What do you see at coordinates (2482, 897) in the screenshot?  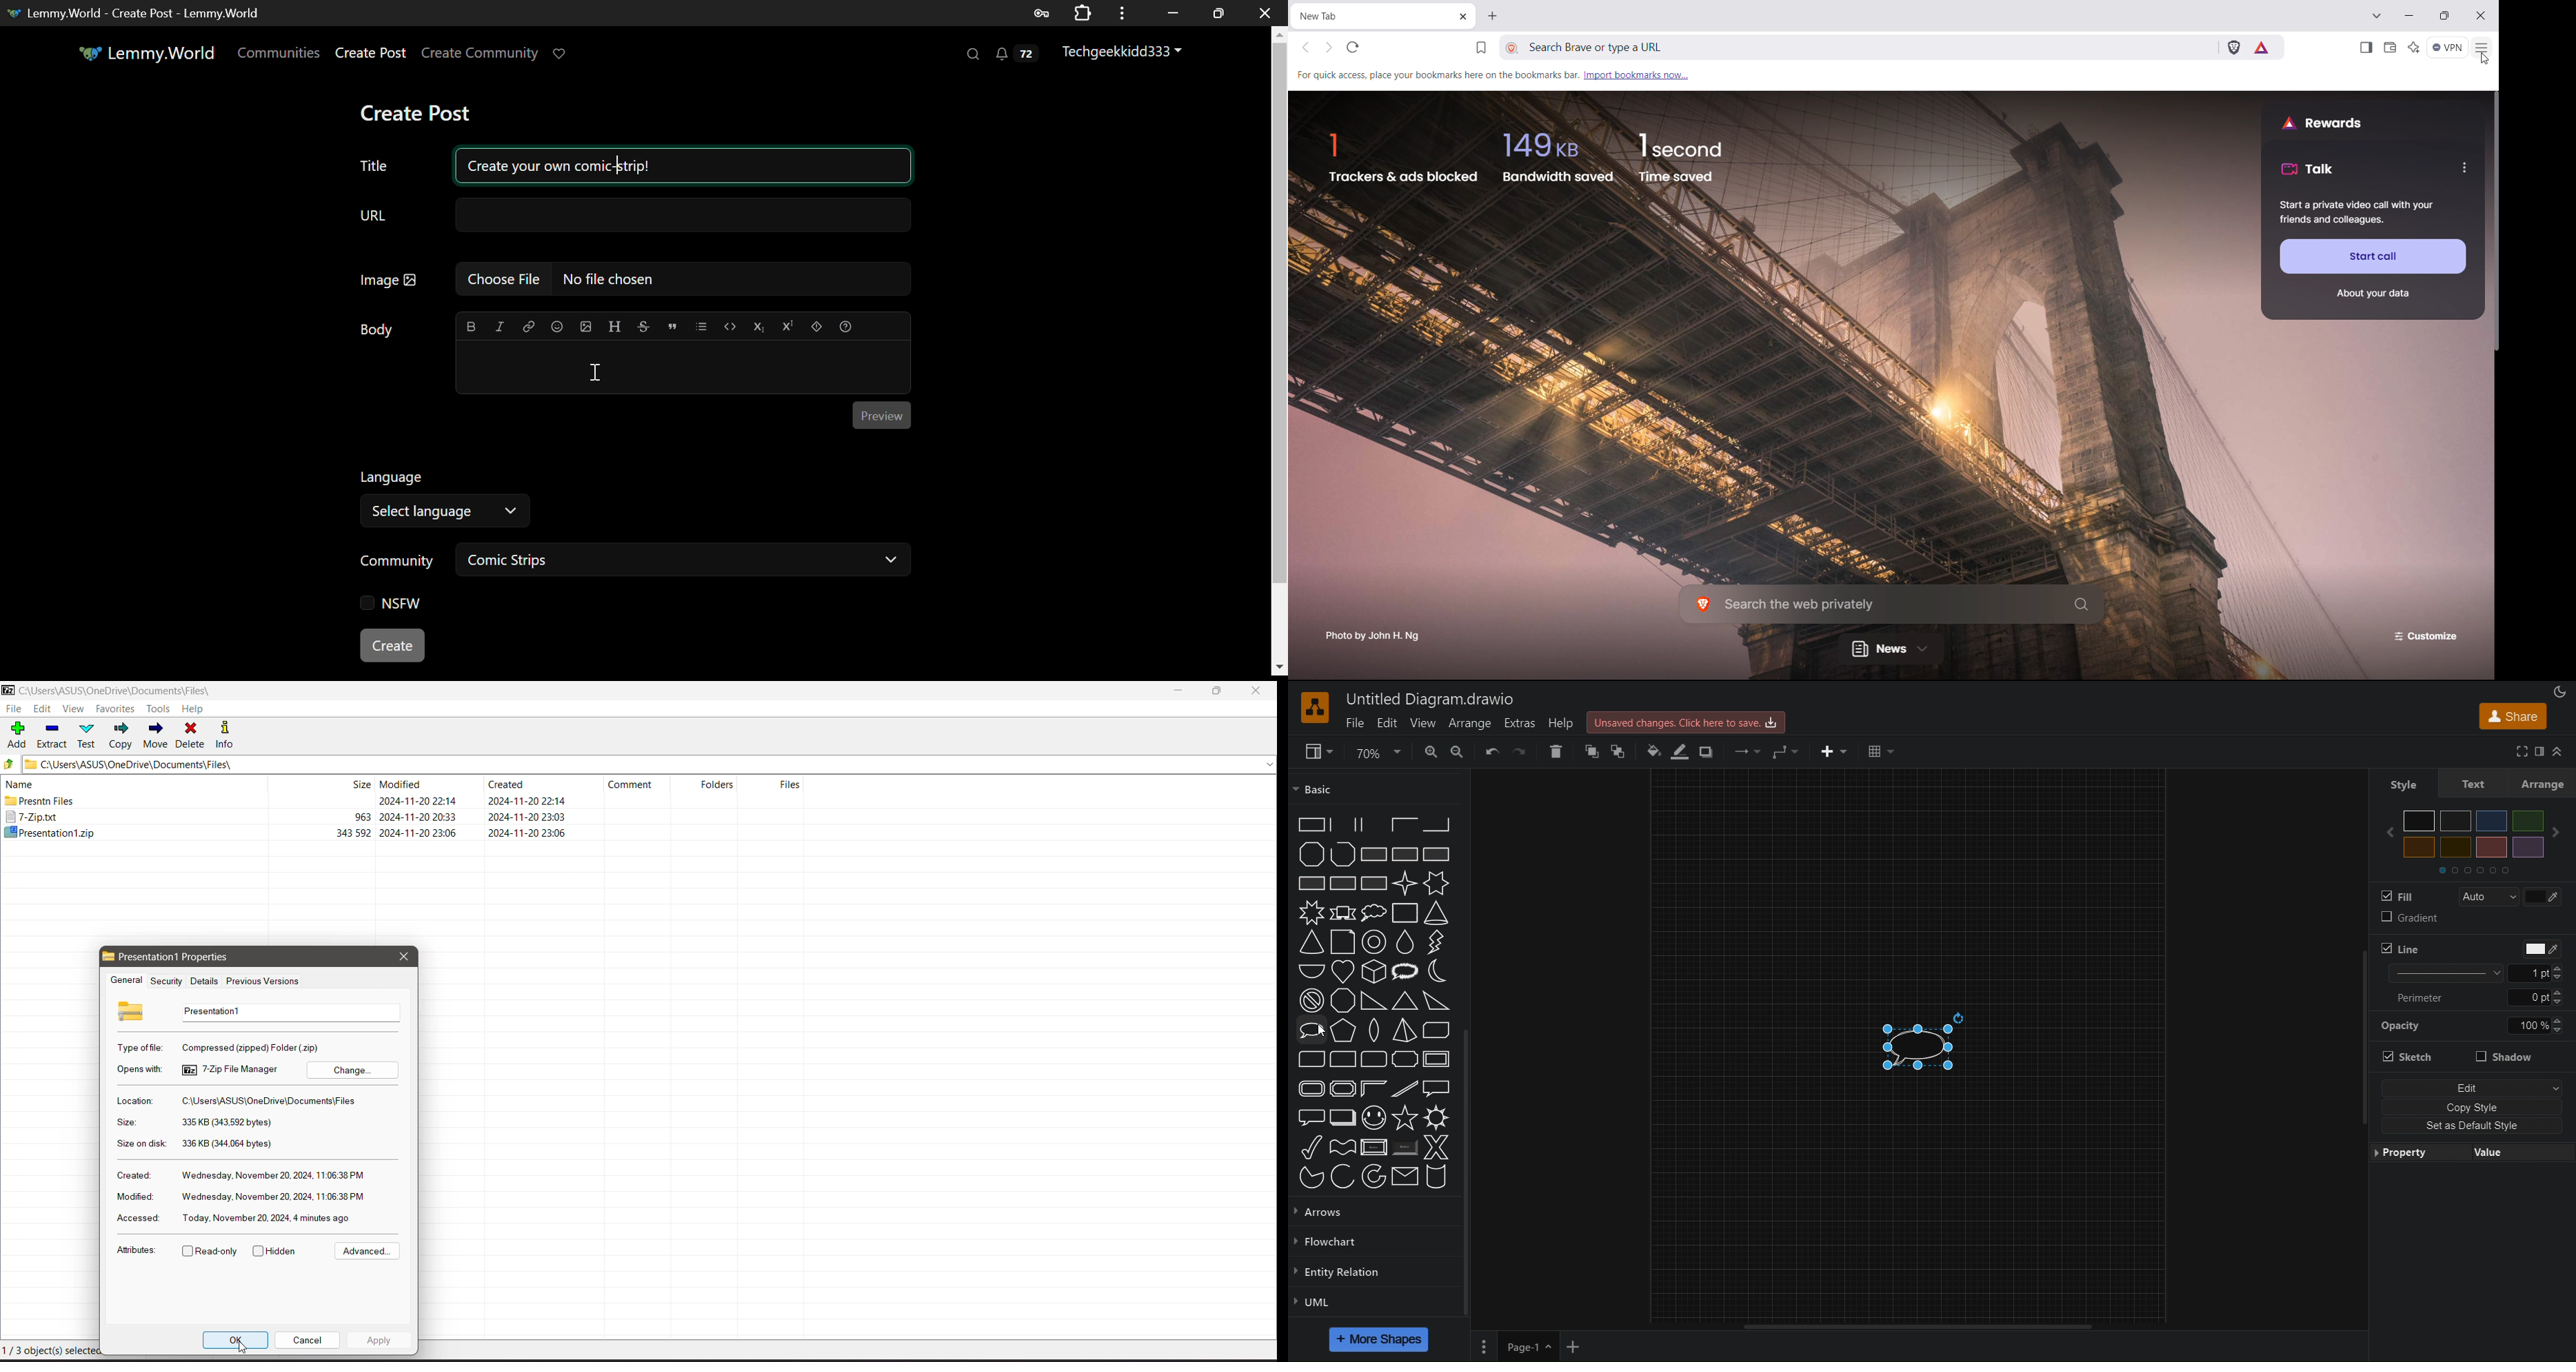 I see `Auto` at bounding box center [2482, 897].